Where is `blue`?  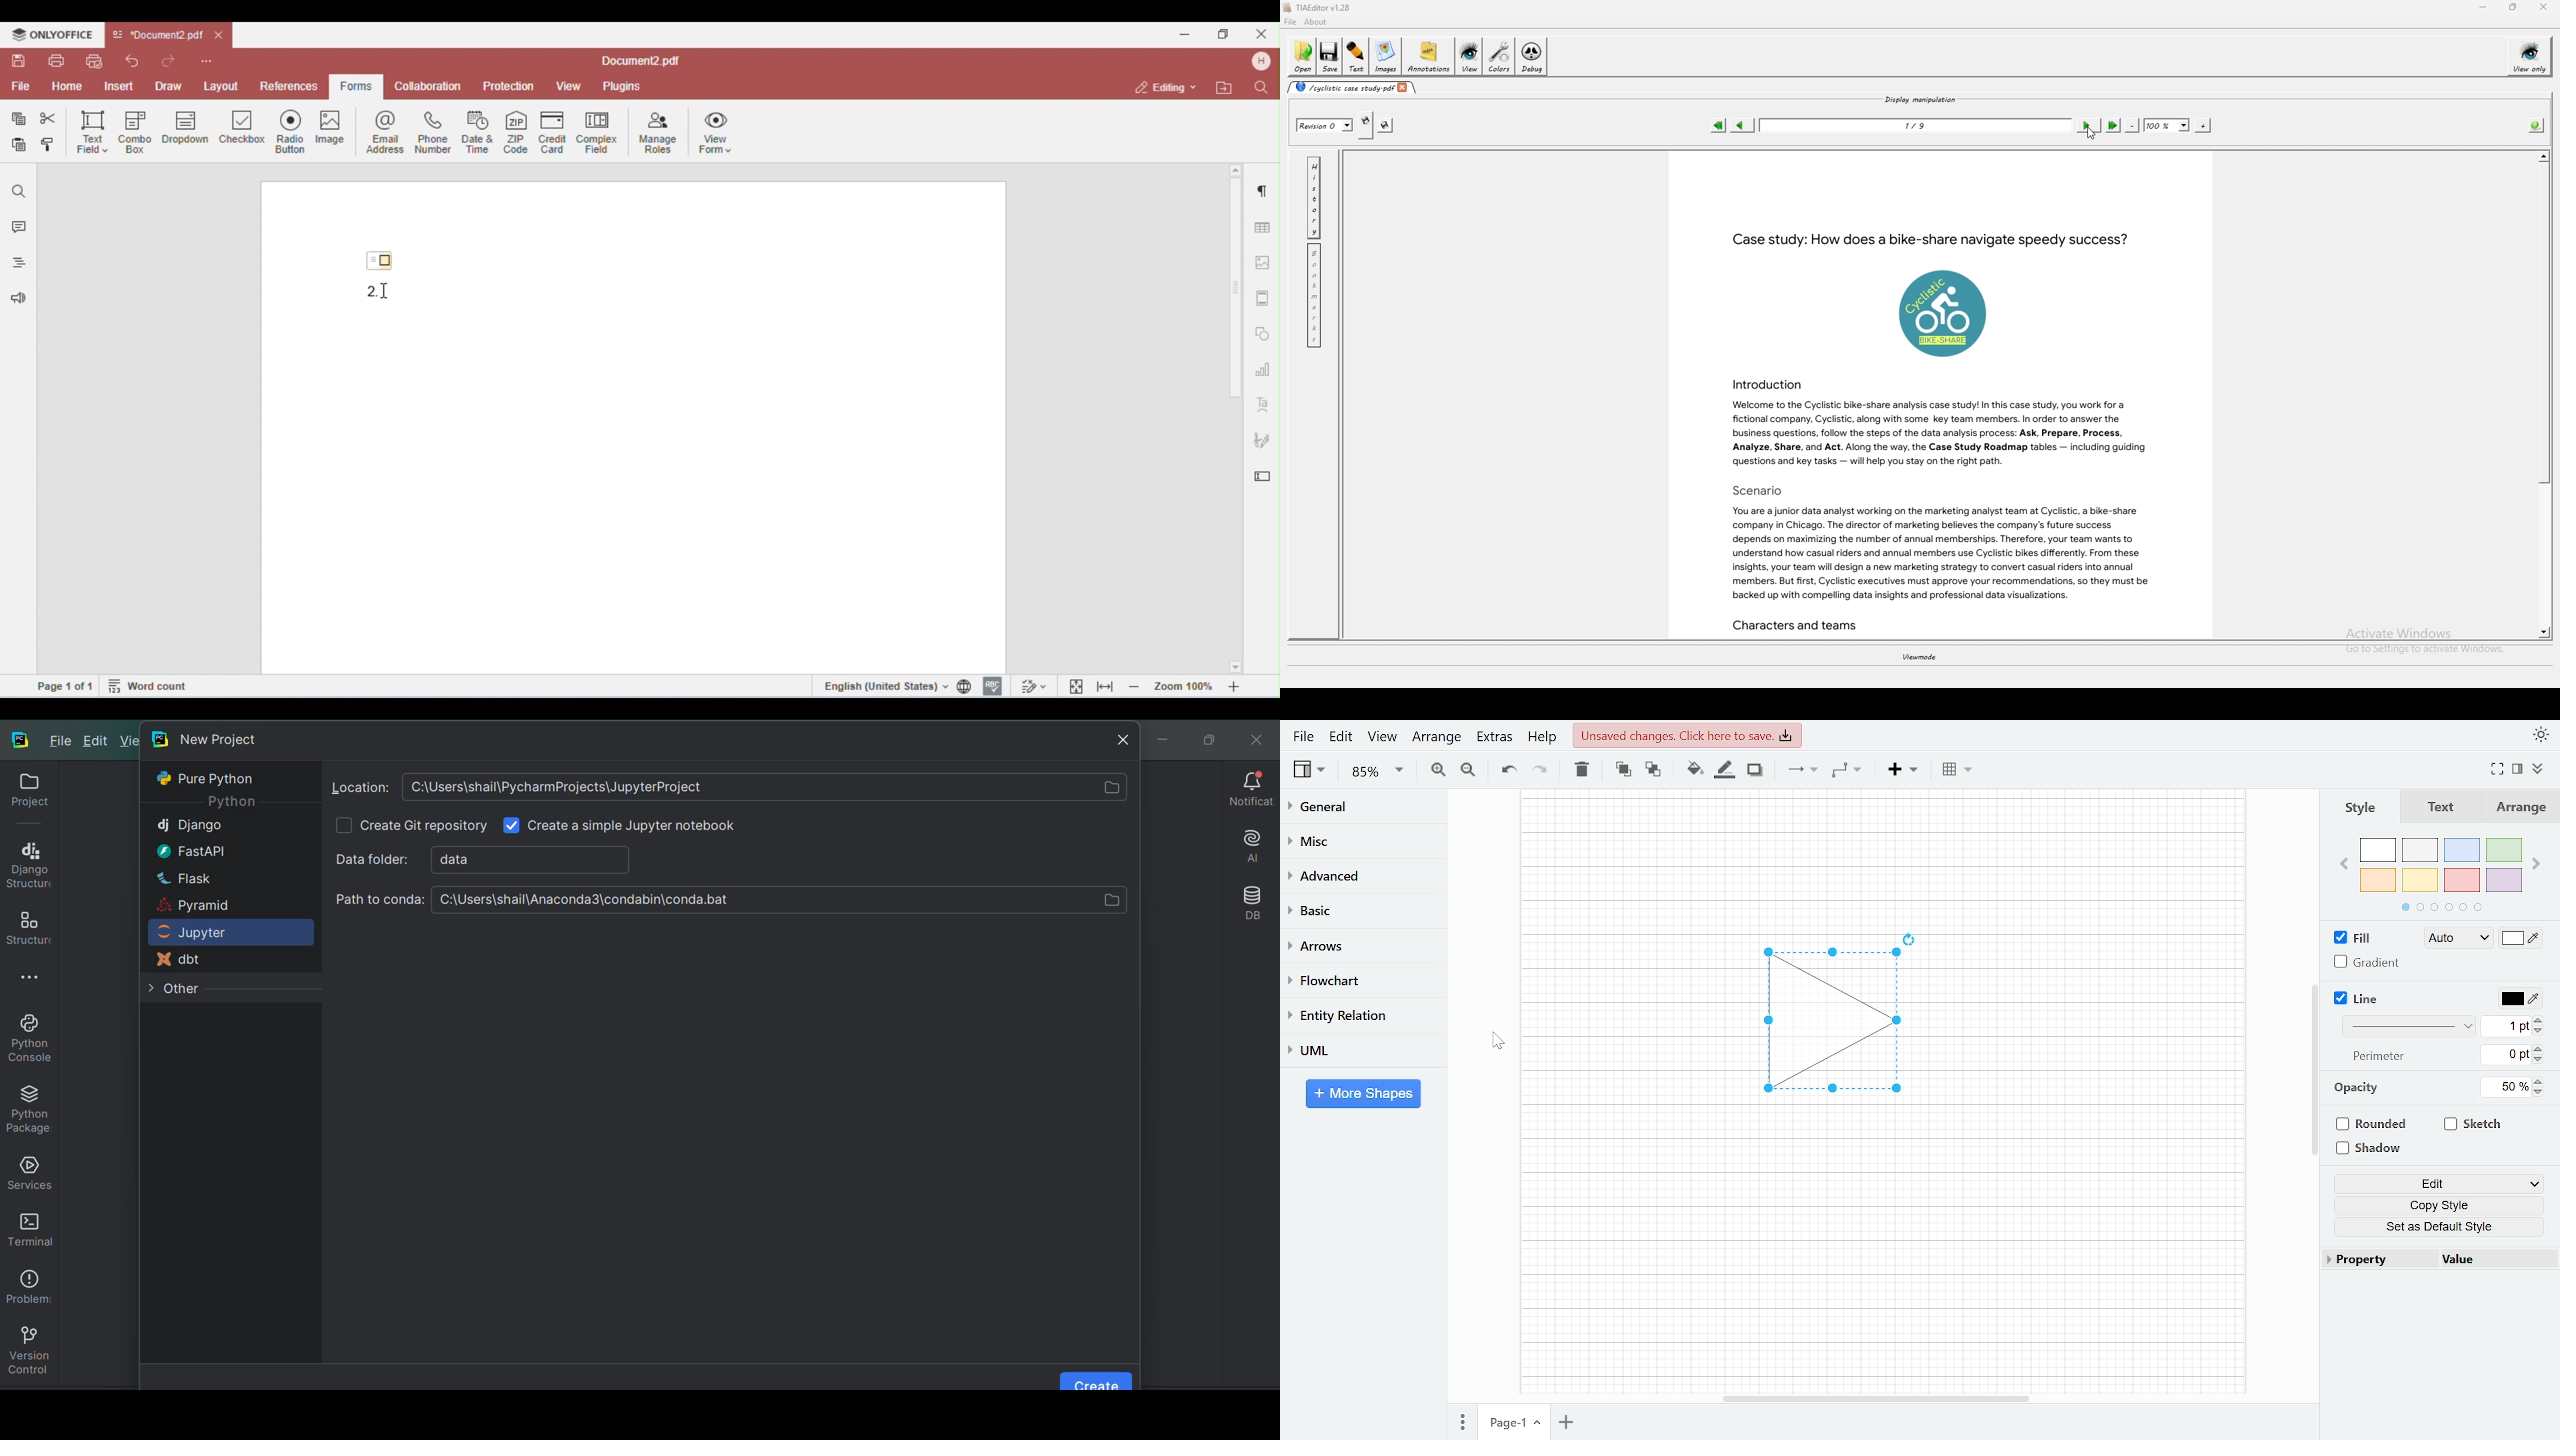
blue is located at coordinates (2464, 850).